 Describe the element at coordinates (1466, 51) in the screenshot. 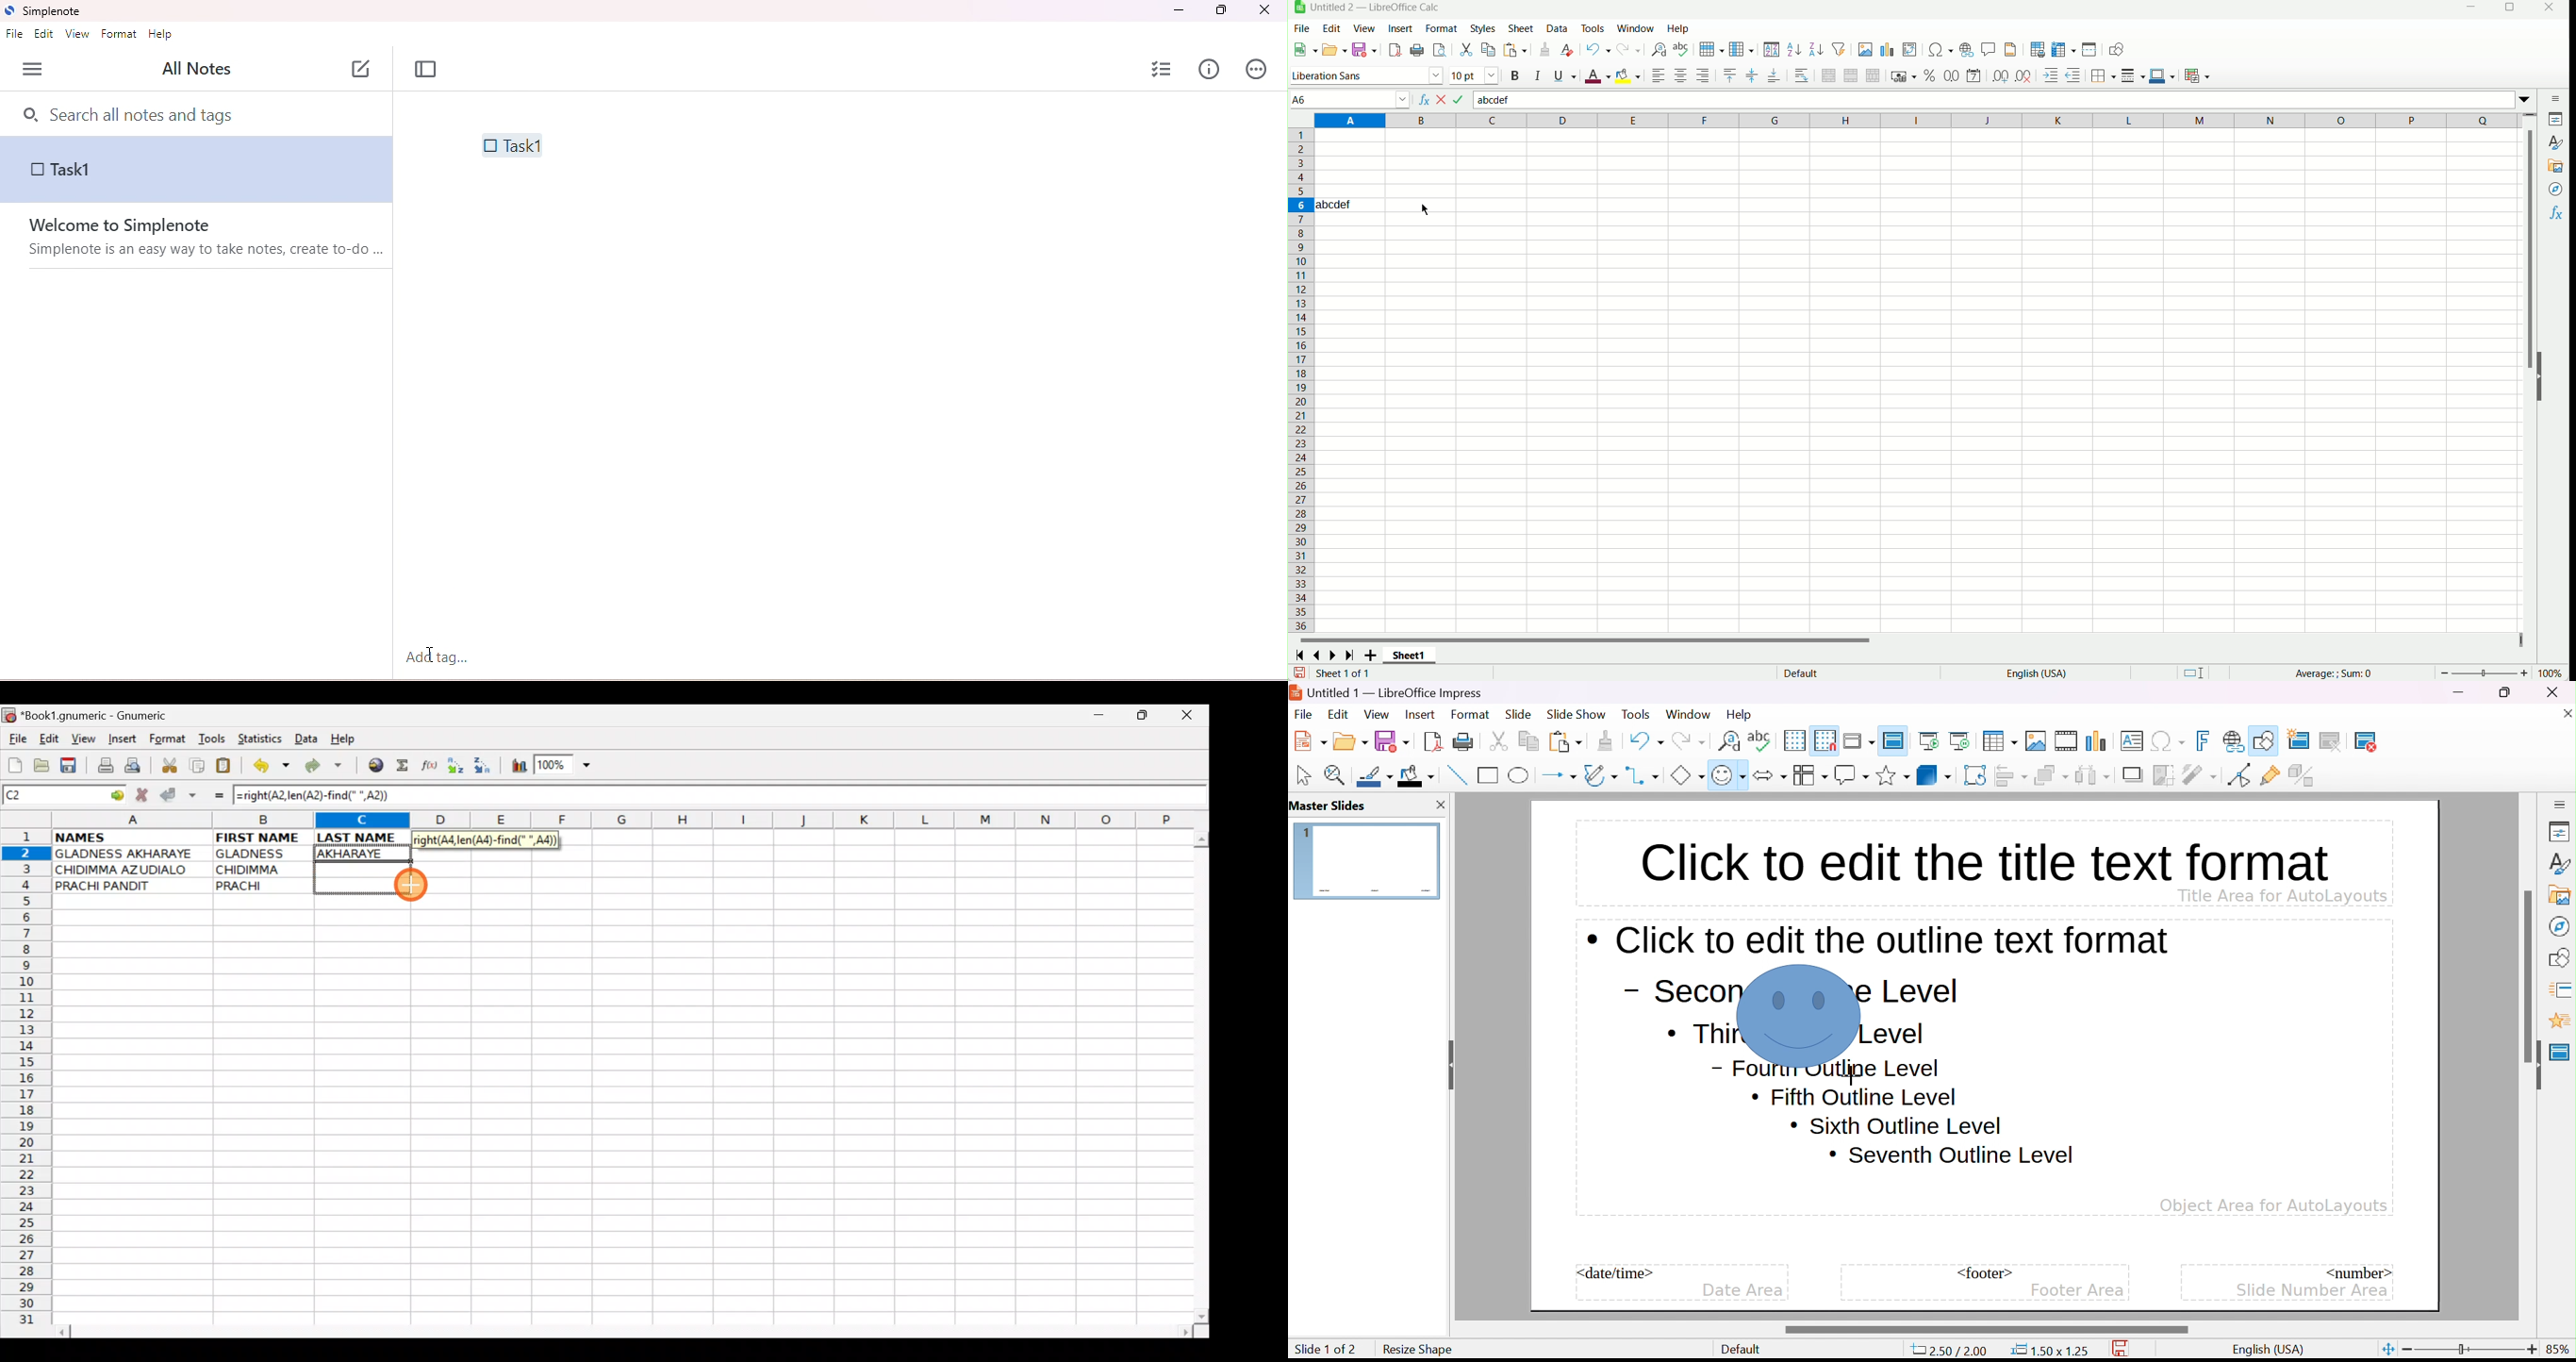

I see `cut` at that location.